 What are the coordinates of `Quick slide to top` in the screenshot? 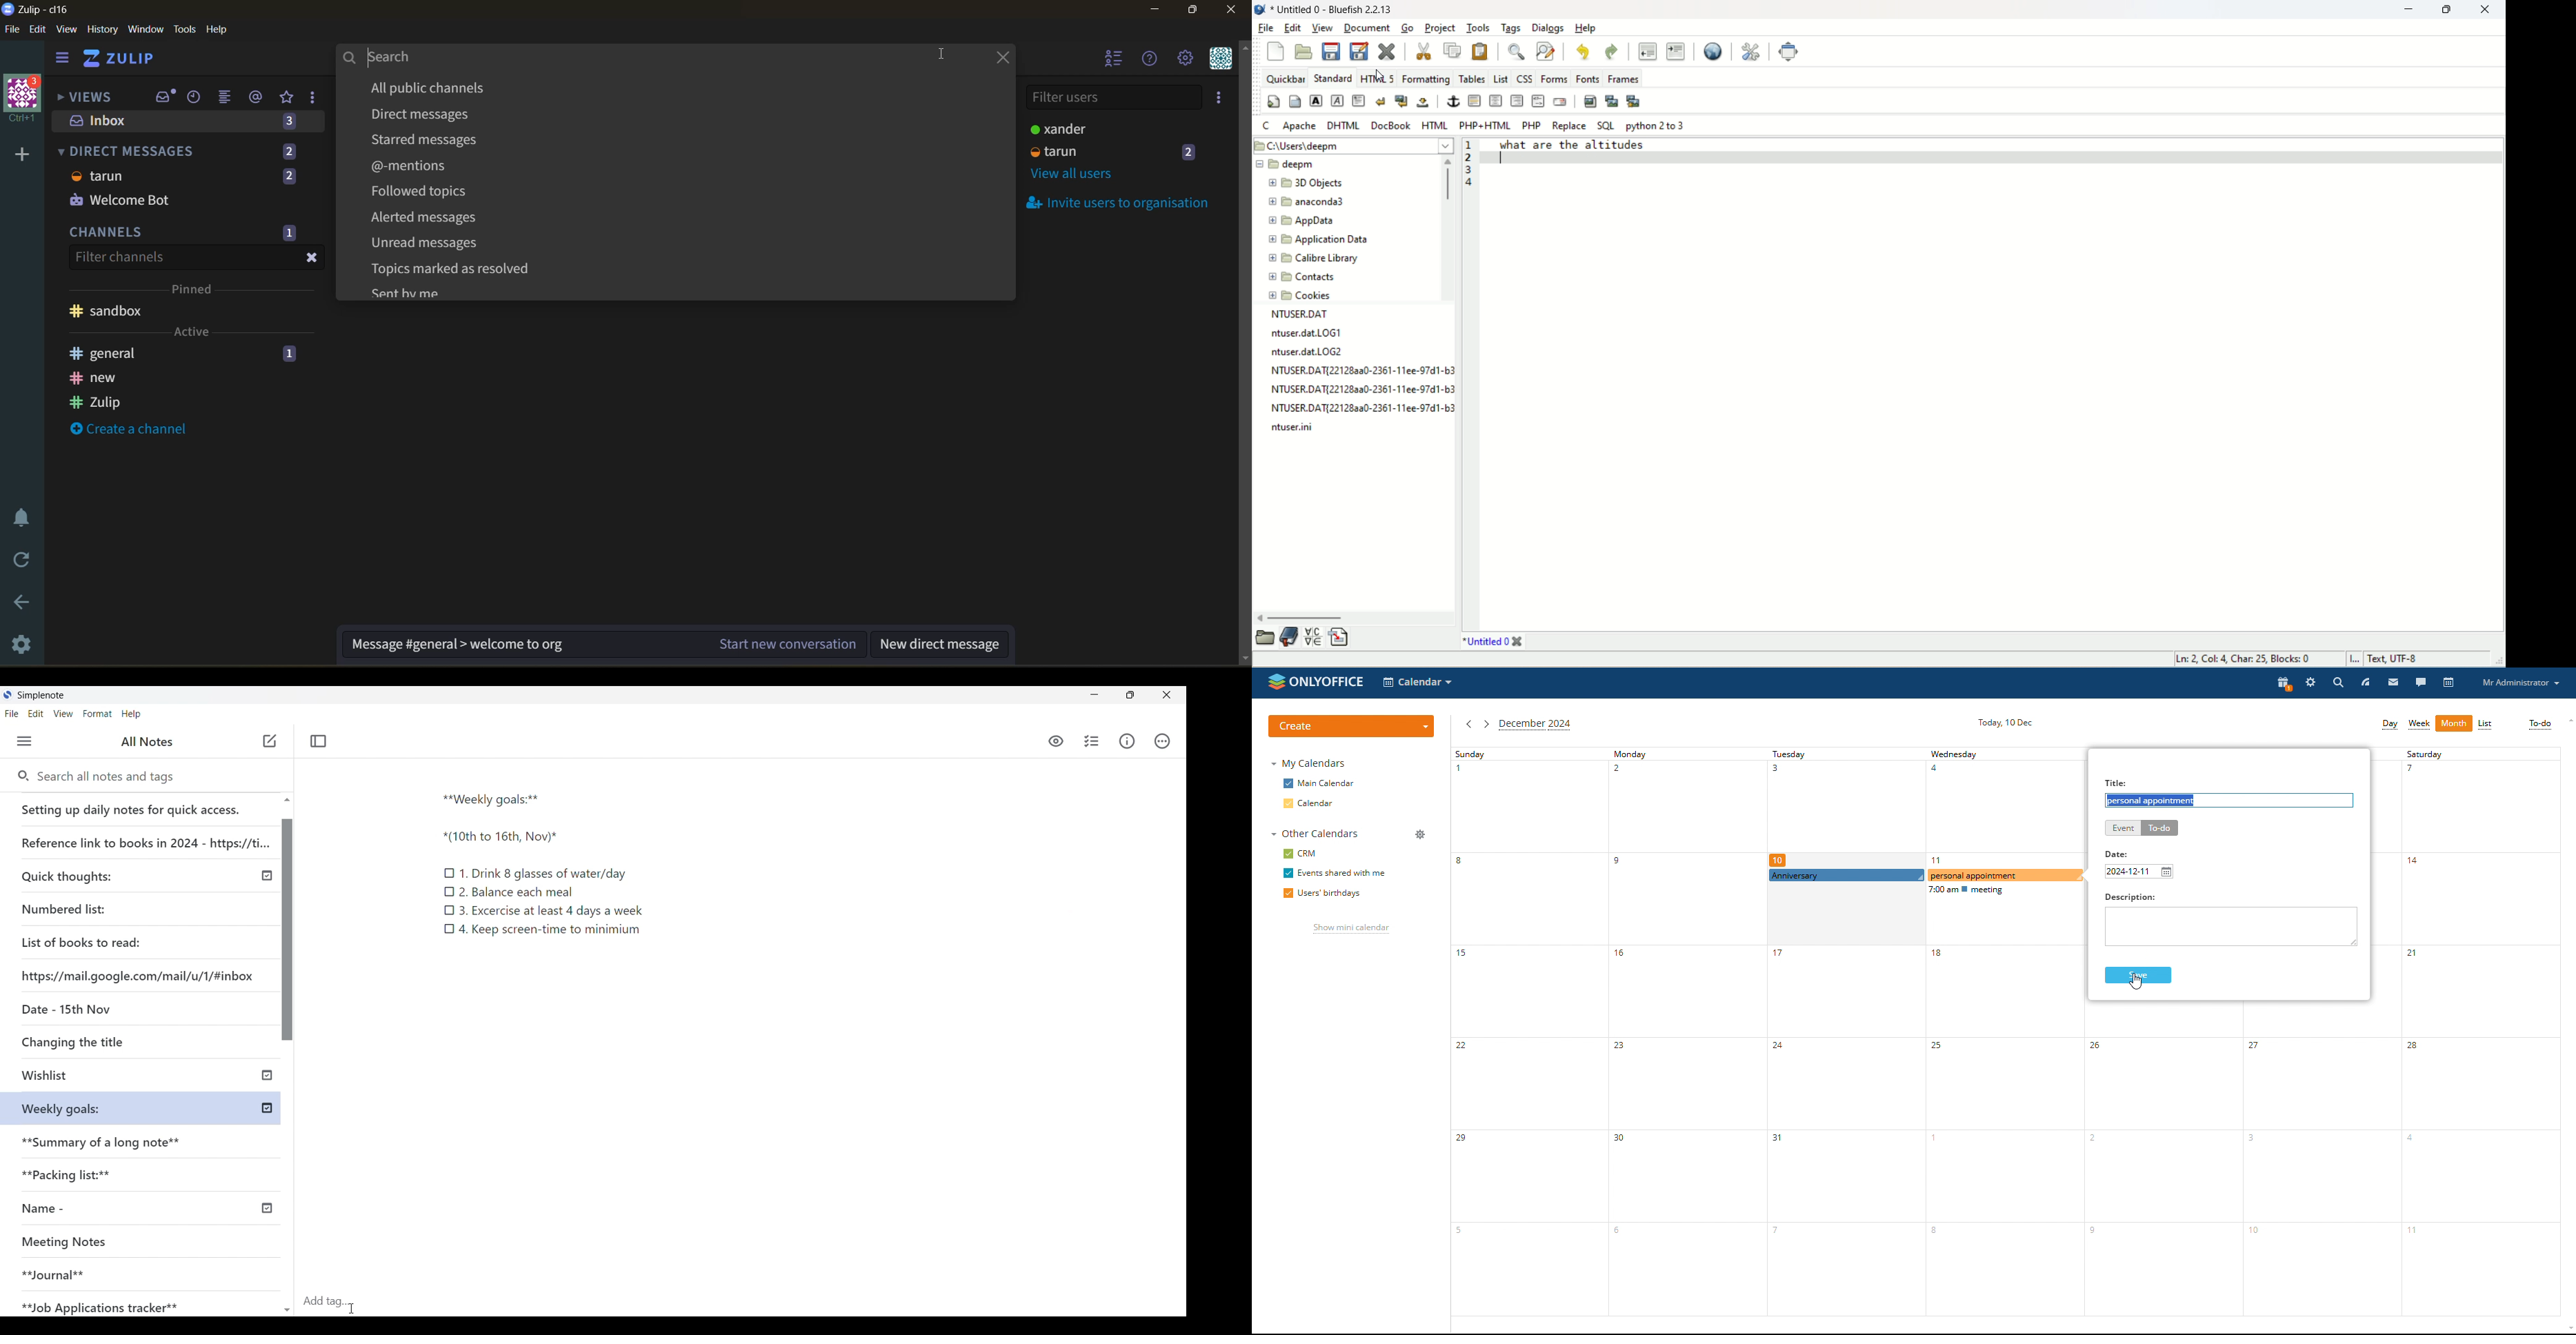 It's located at (287, 800).